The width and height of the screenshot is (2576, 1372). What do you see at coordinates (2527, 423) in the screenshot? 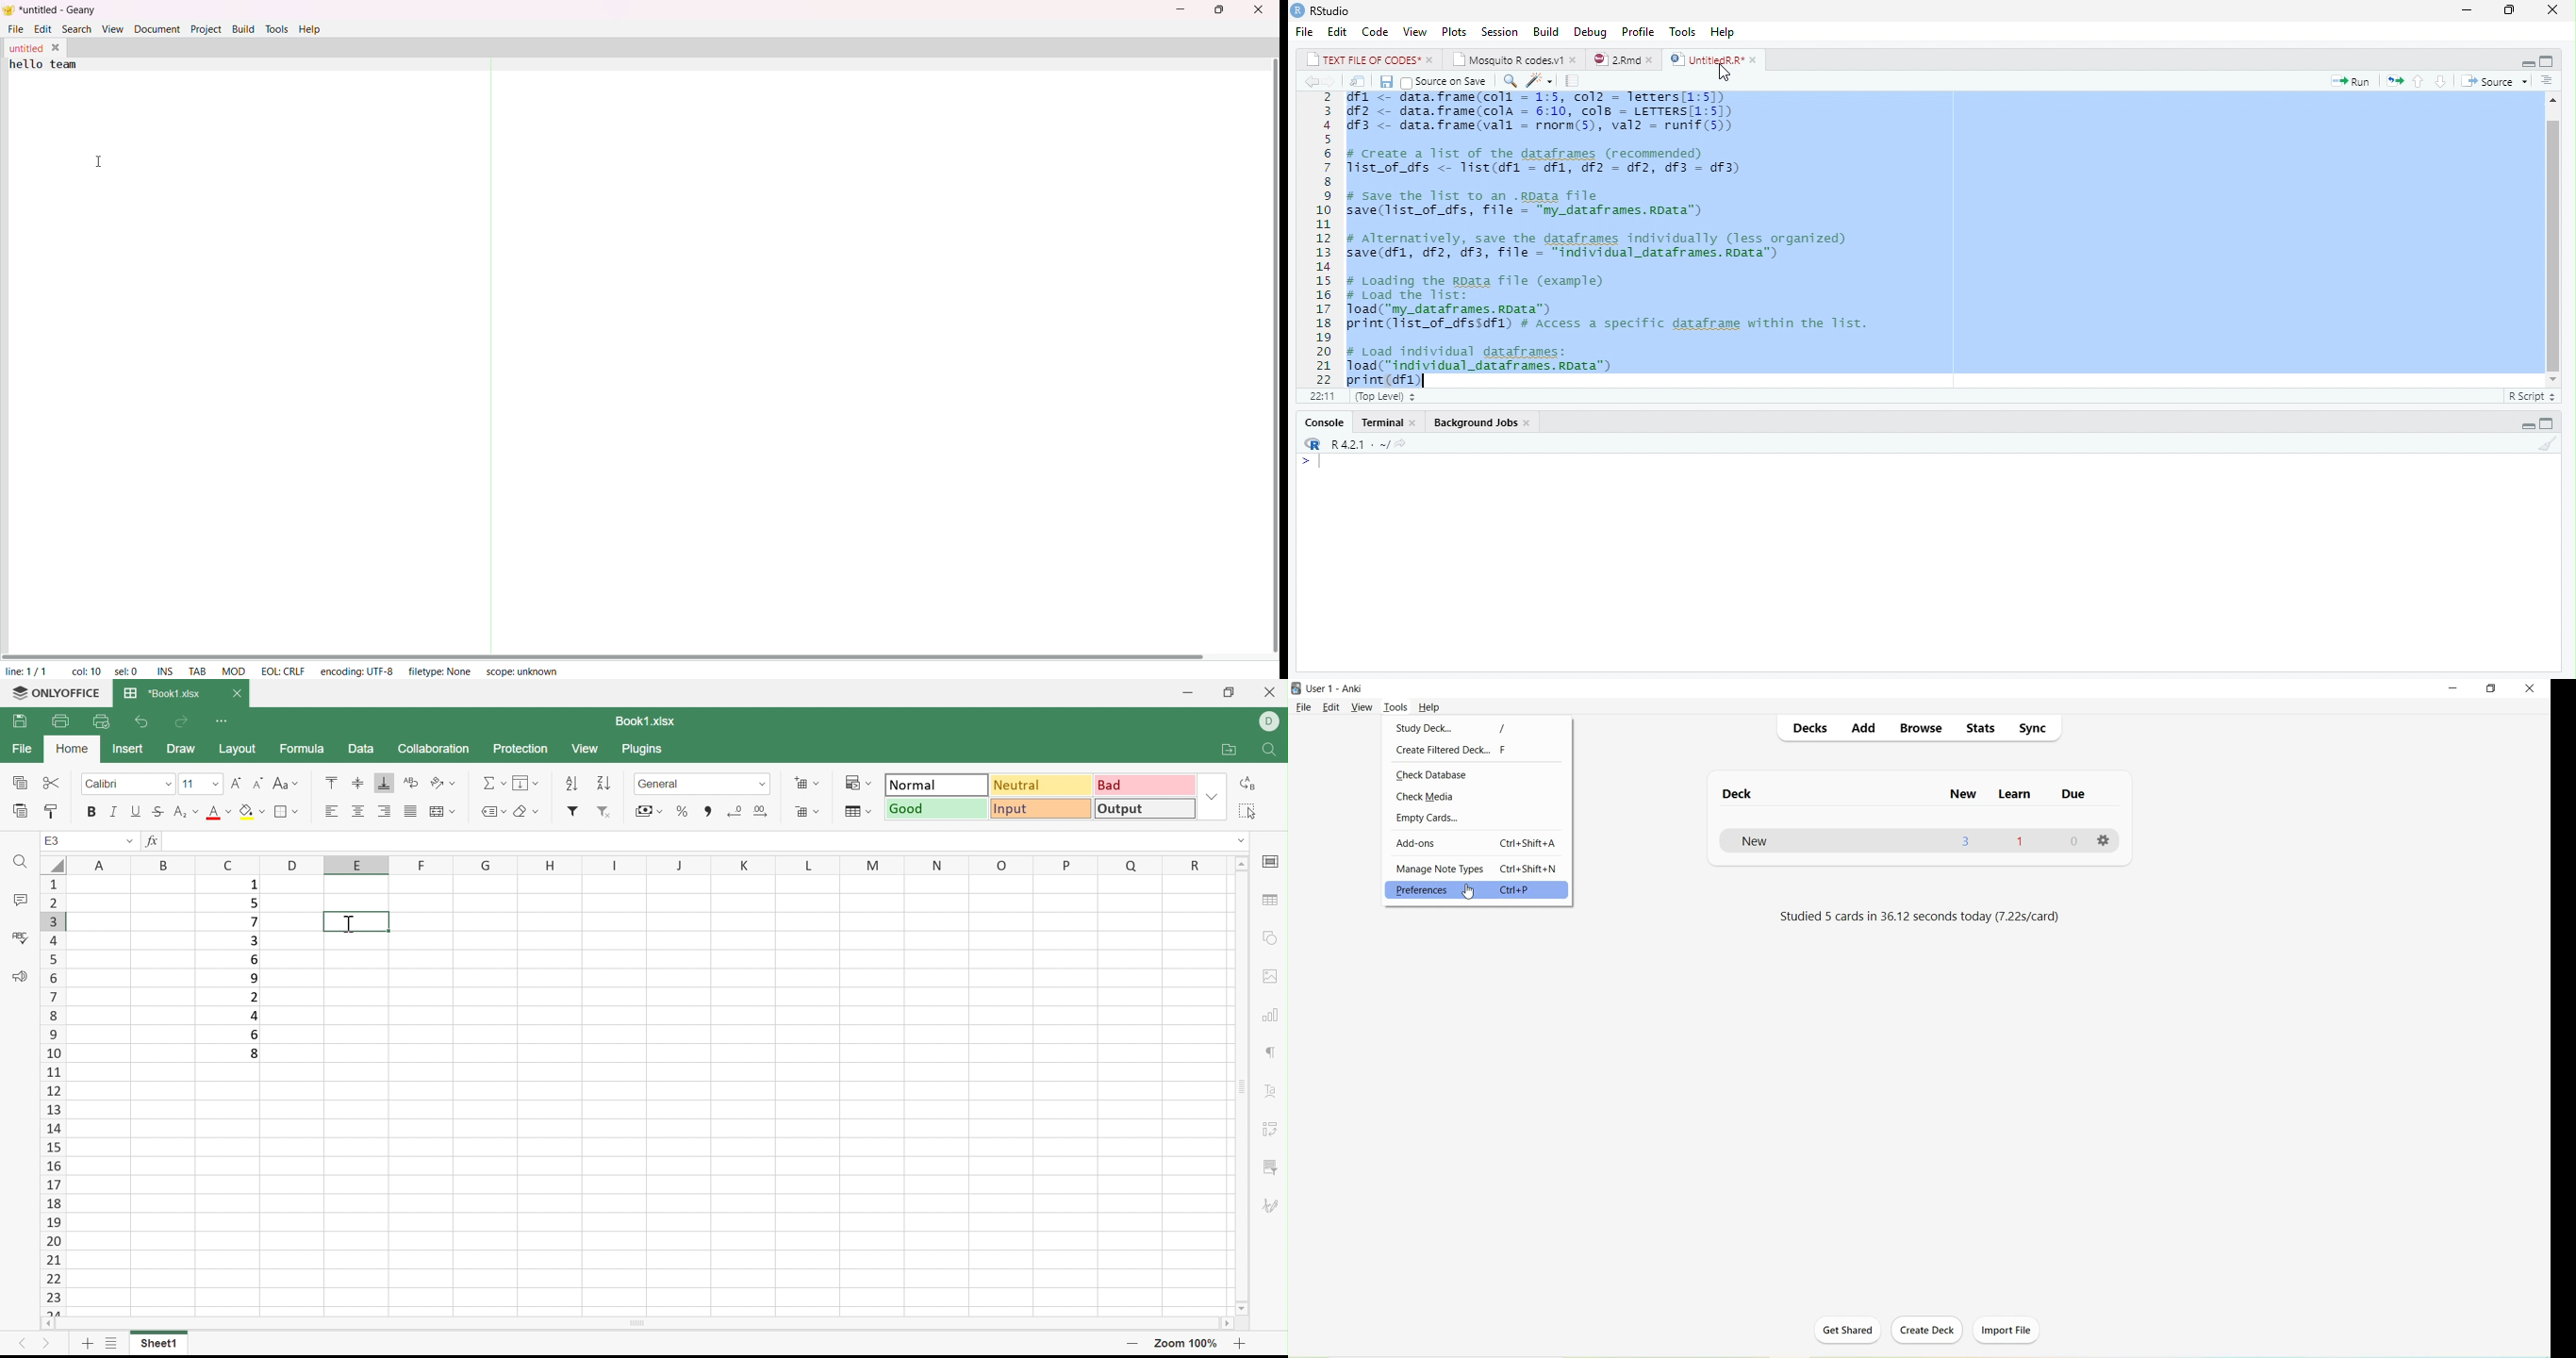
I see `Hide` at bounding box center [2527, 423].